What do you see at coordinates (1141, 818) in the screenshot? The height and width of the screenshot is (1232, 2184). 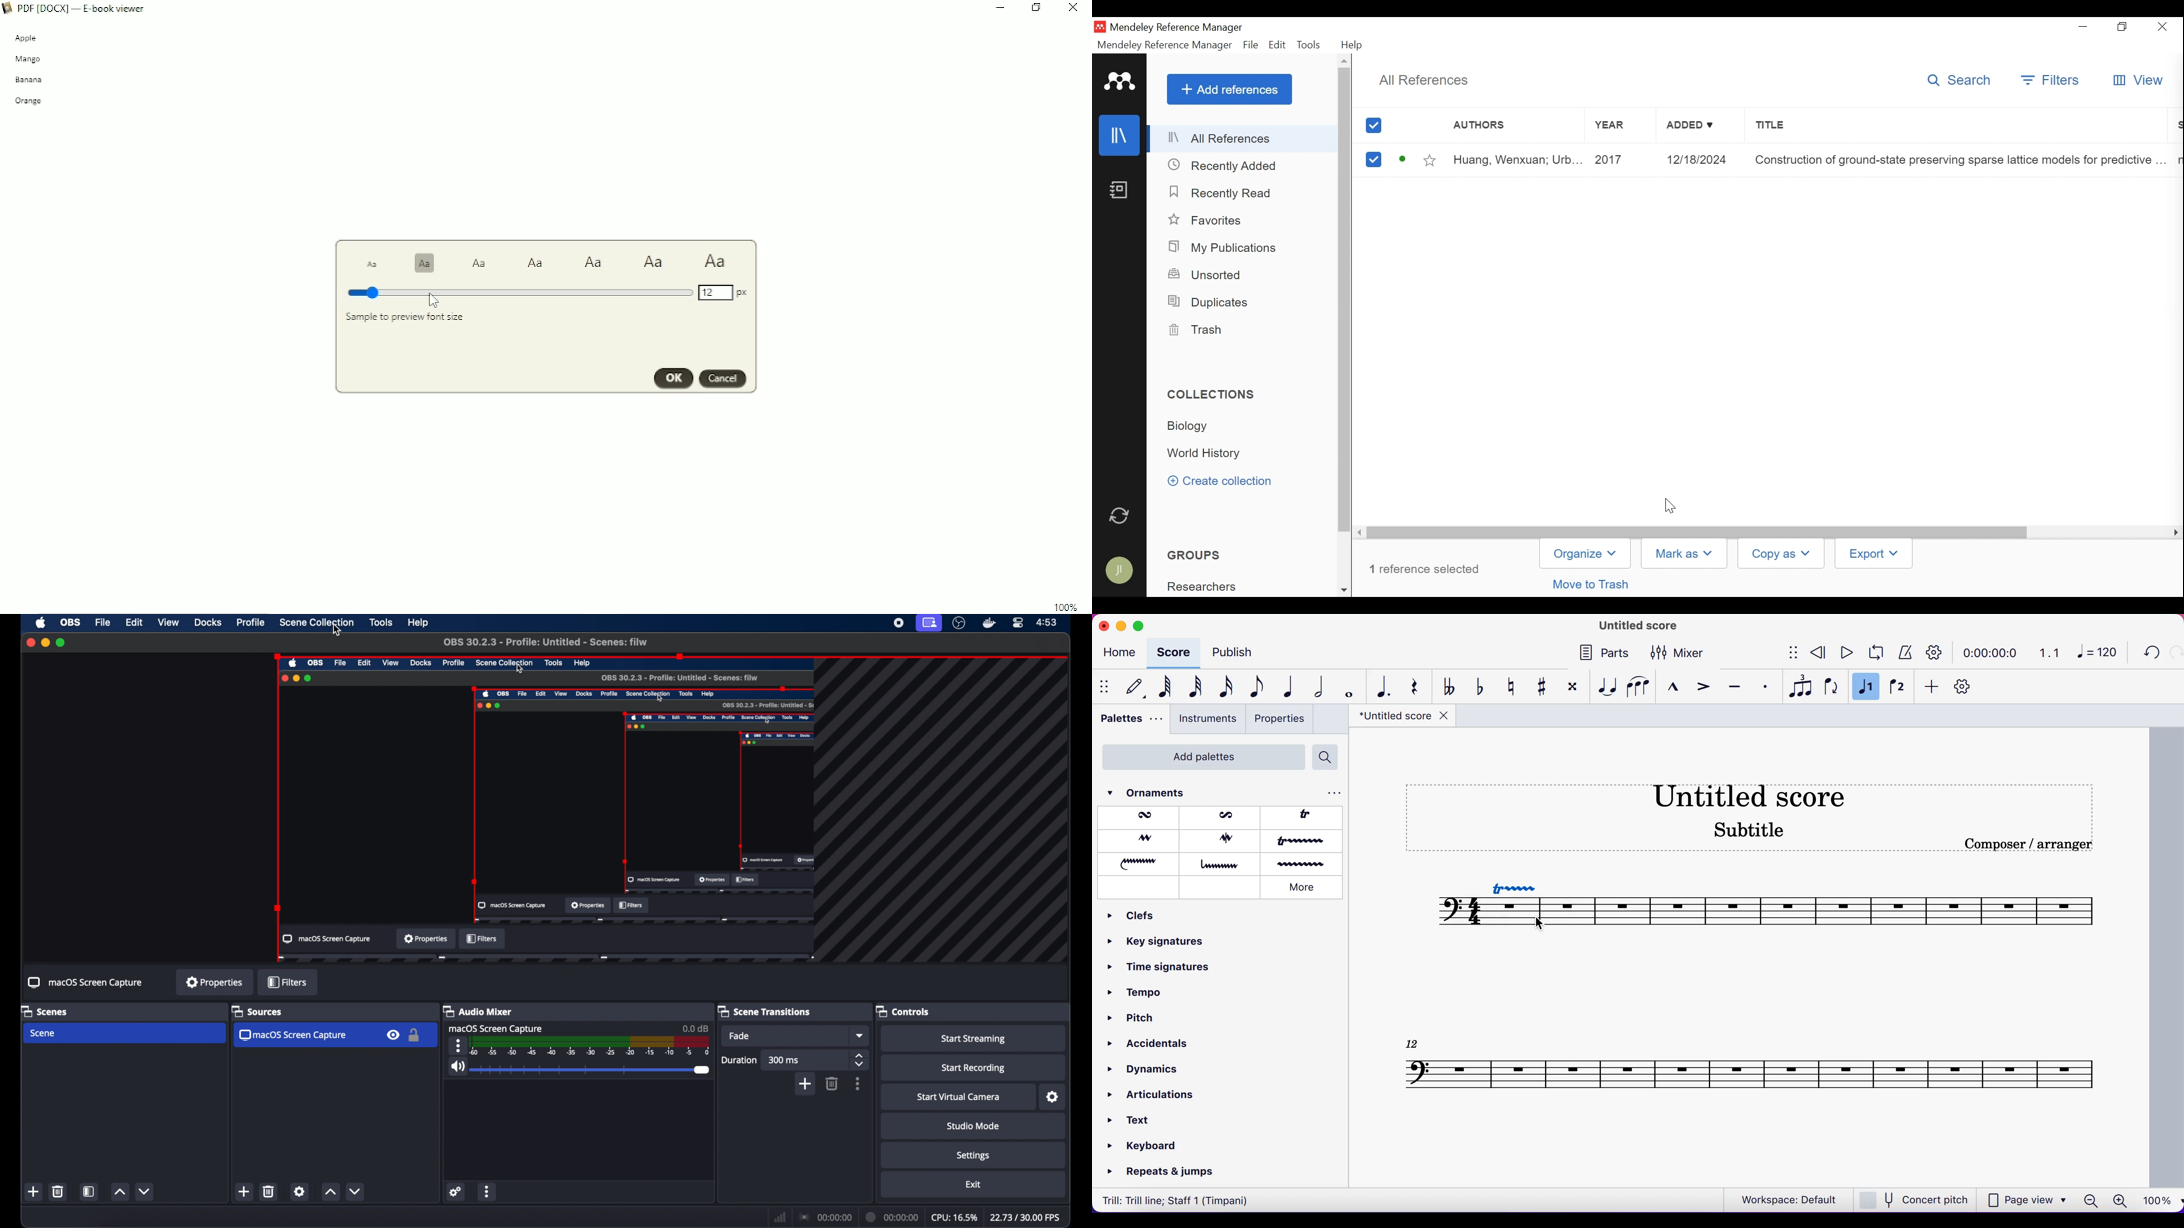 I see `mordent` at bounding box center [1141, 818].